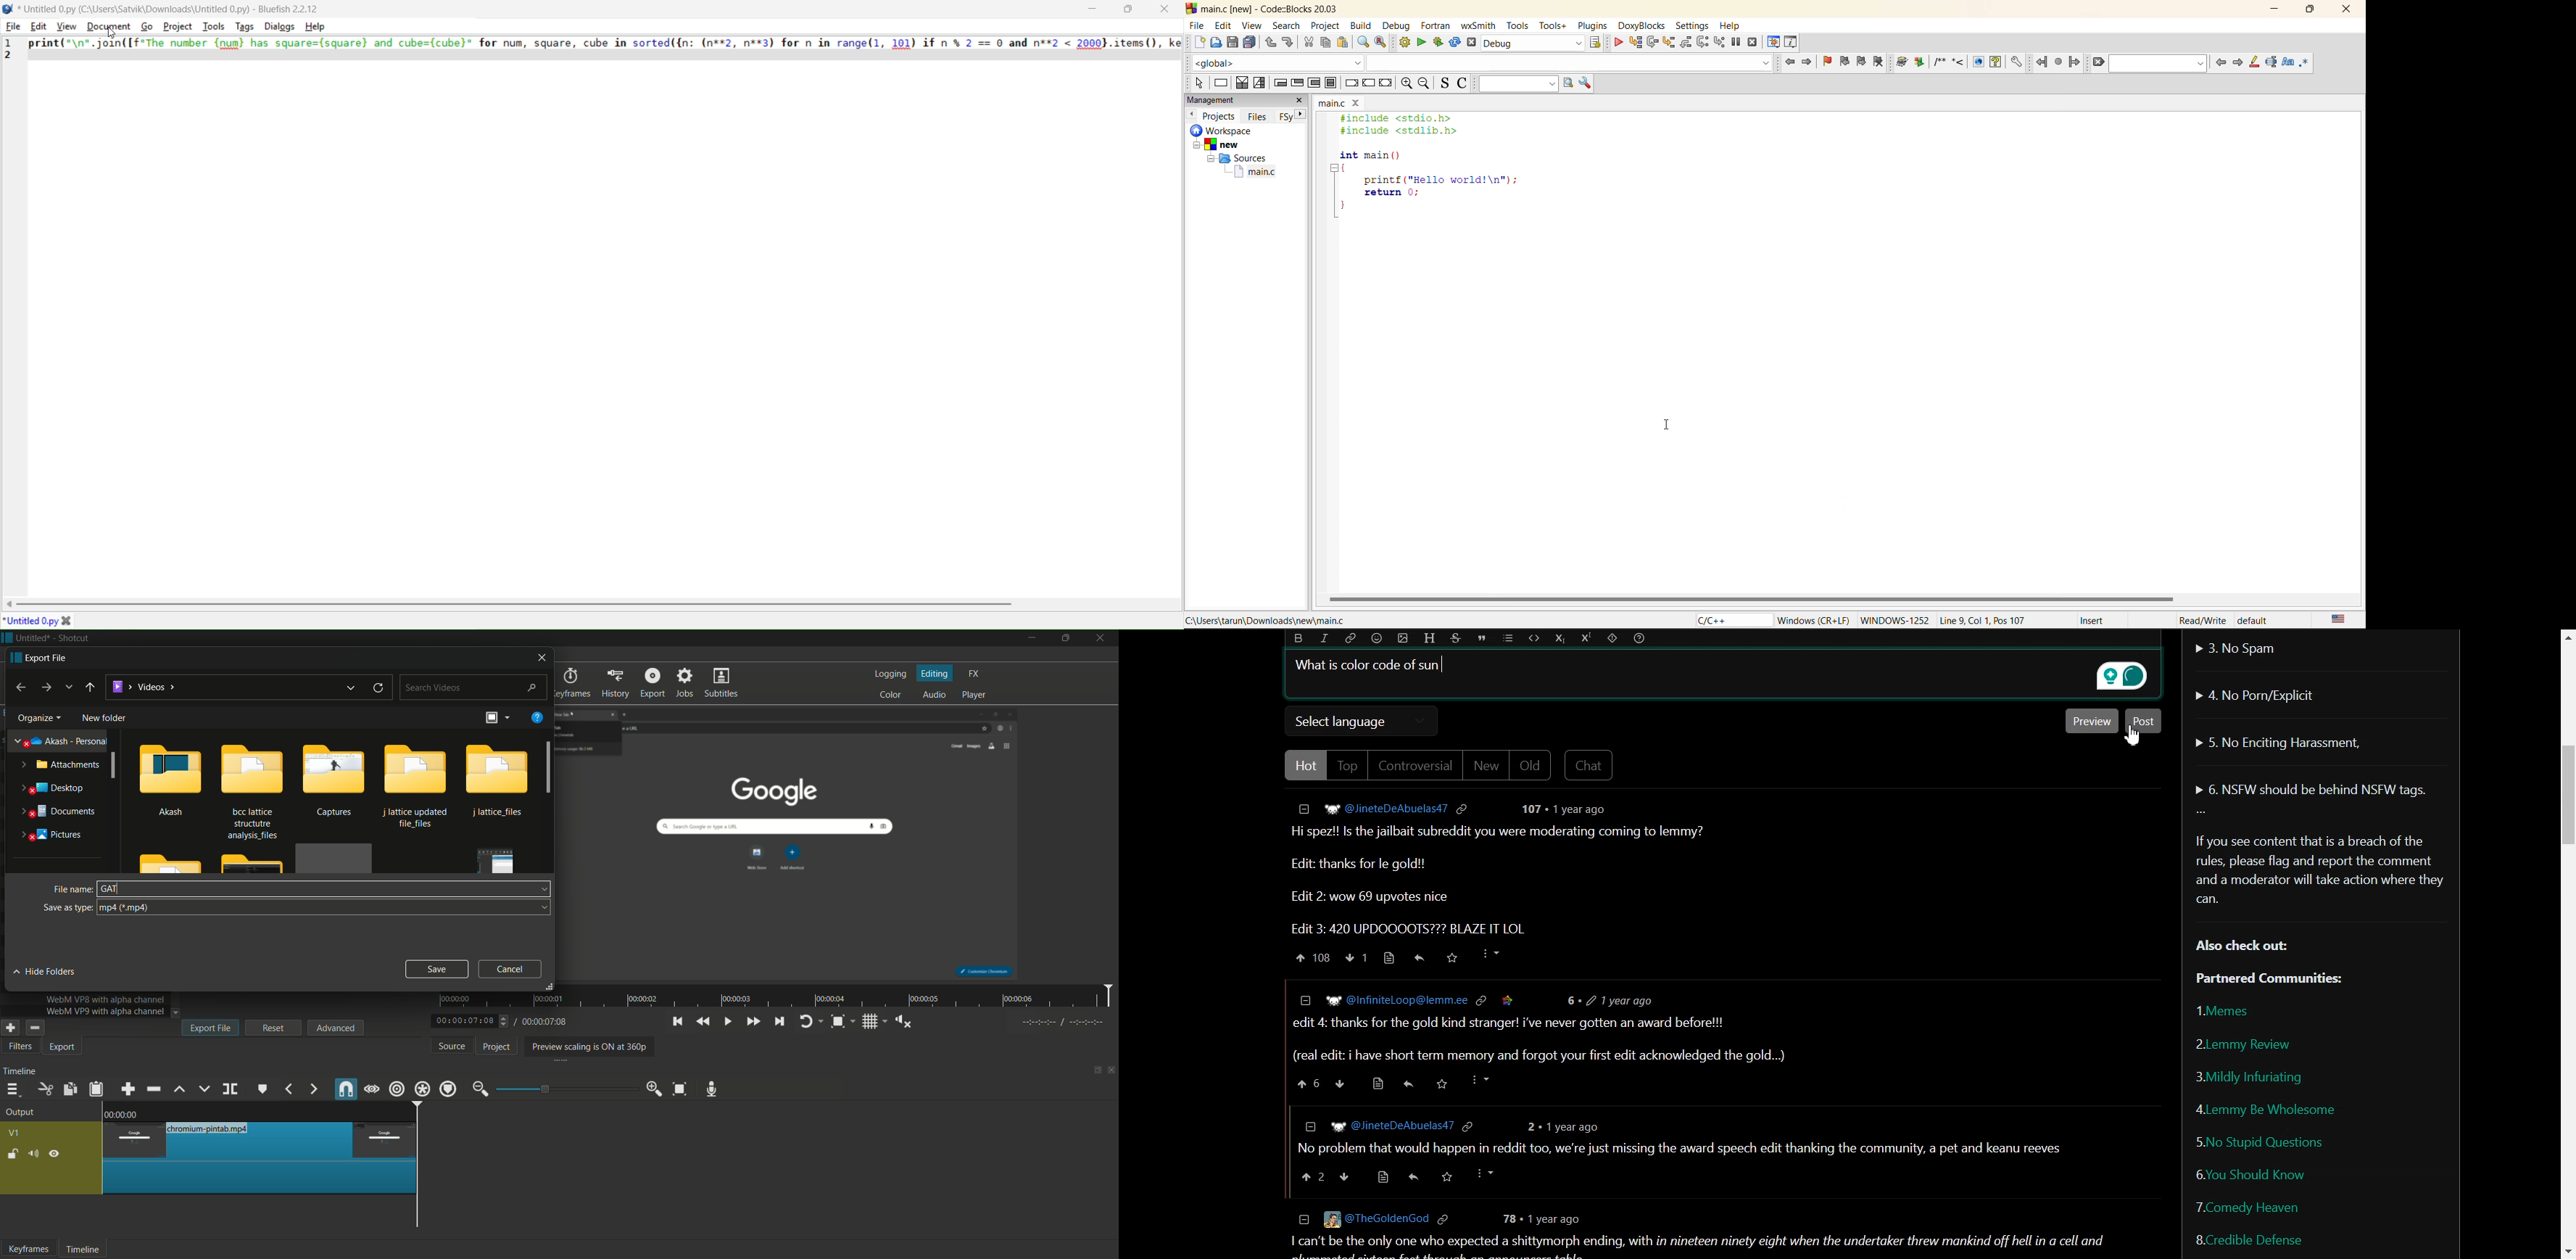 This screenshot has height=1260, width=2576. Describe the element at coordinates (2016, 63) in the screenshot. I see `Open DoxyBlocks' preferences` at that location.